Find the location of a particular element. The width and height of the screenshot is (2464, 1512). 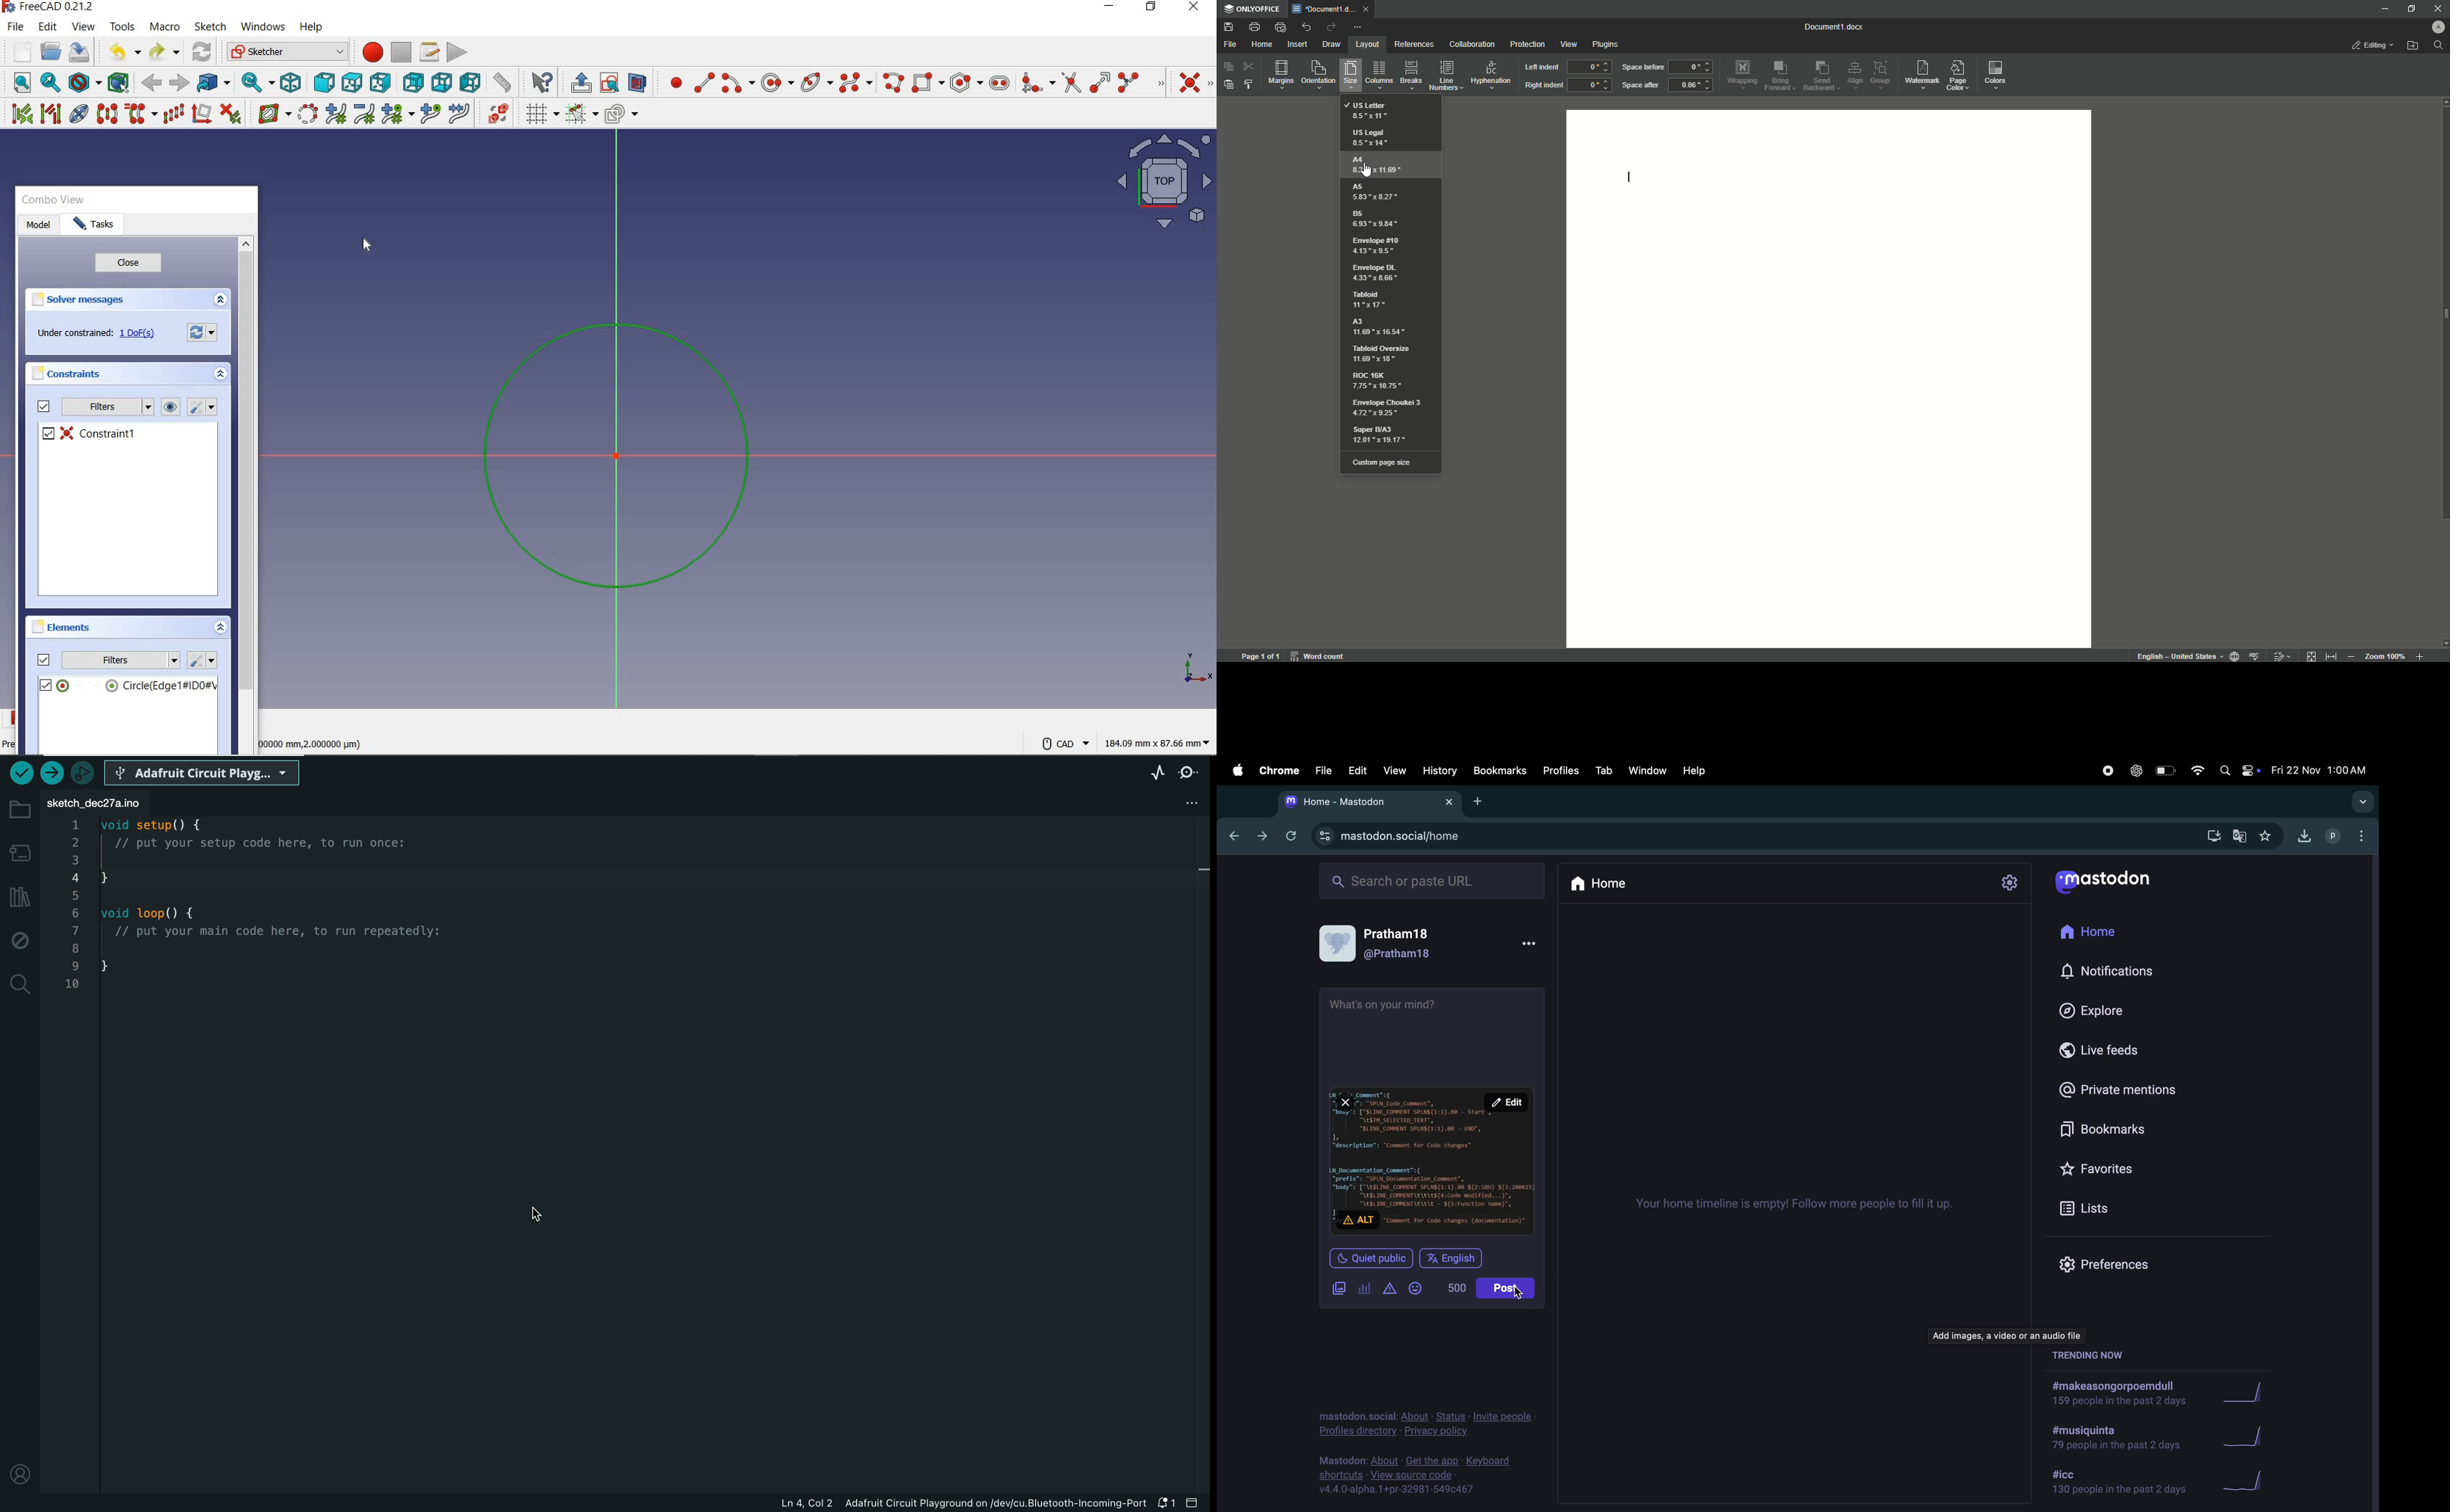

Envelope DL is located at coordinates (1377, 273).